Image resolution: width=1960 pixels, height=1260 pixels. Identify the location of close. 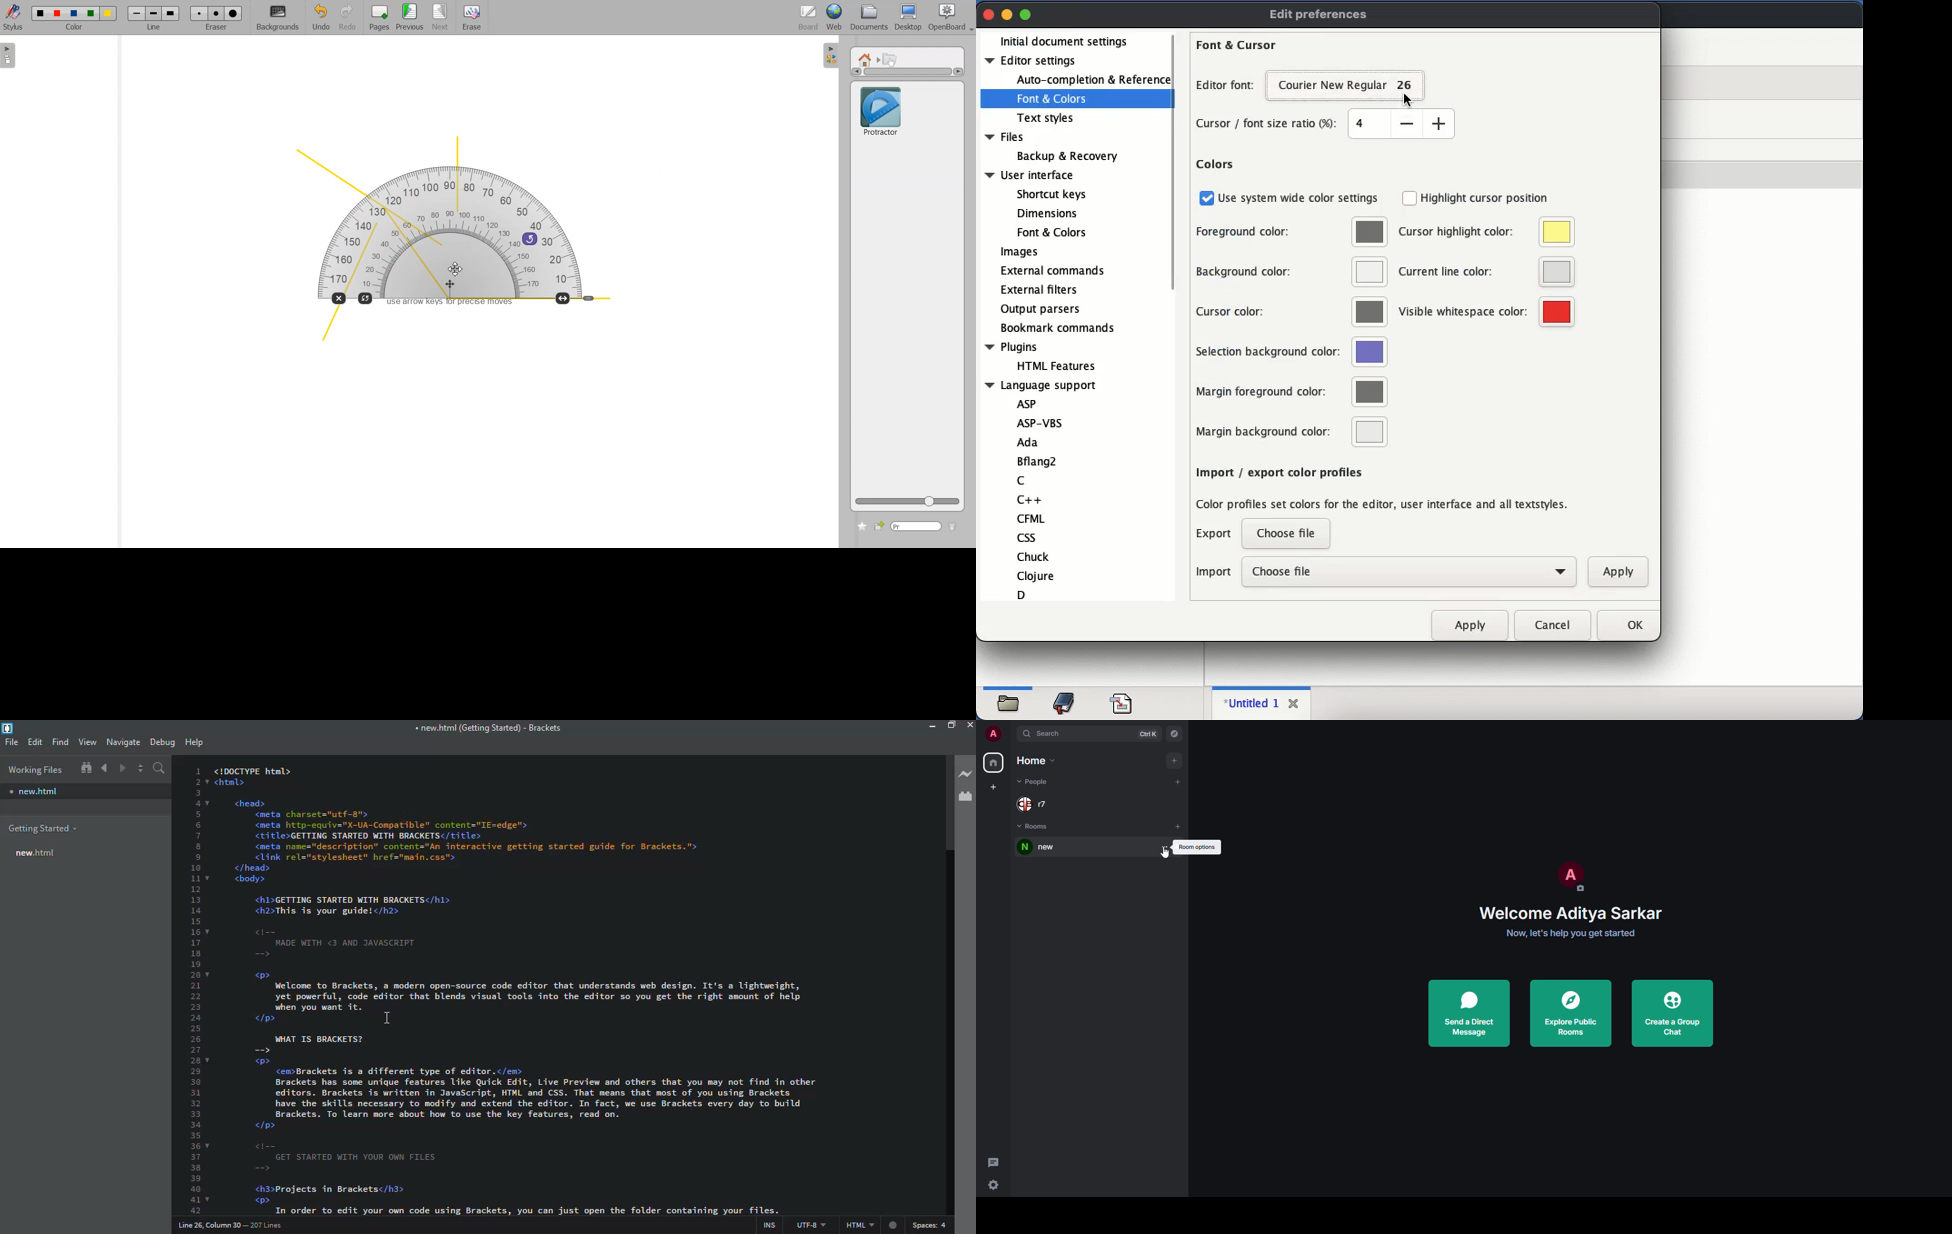
(968, 726).